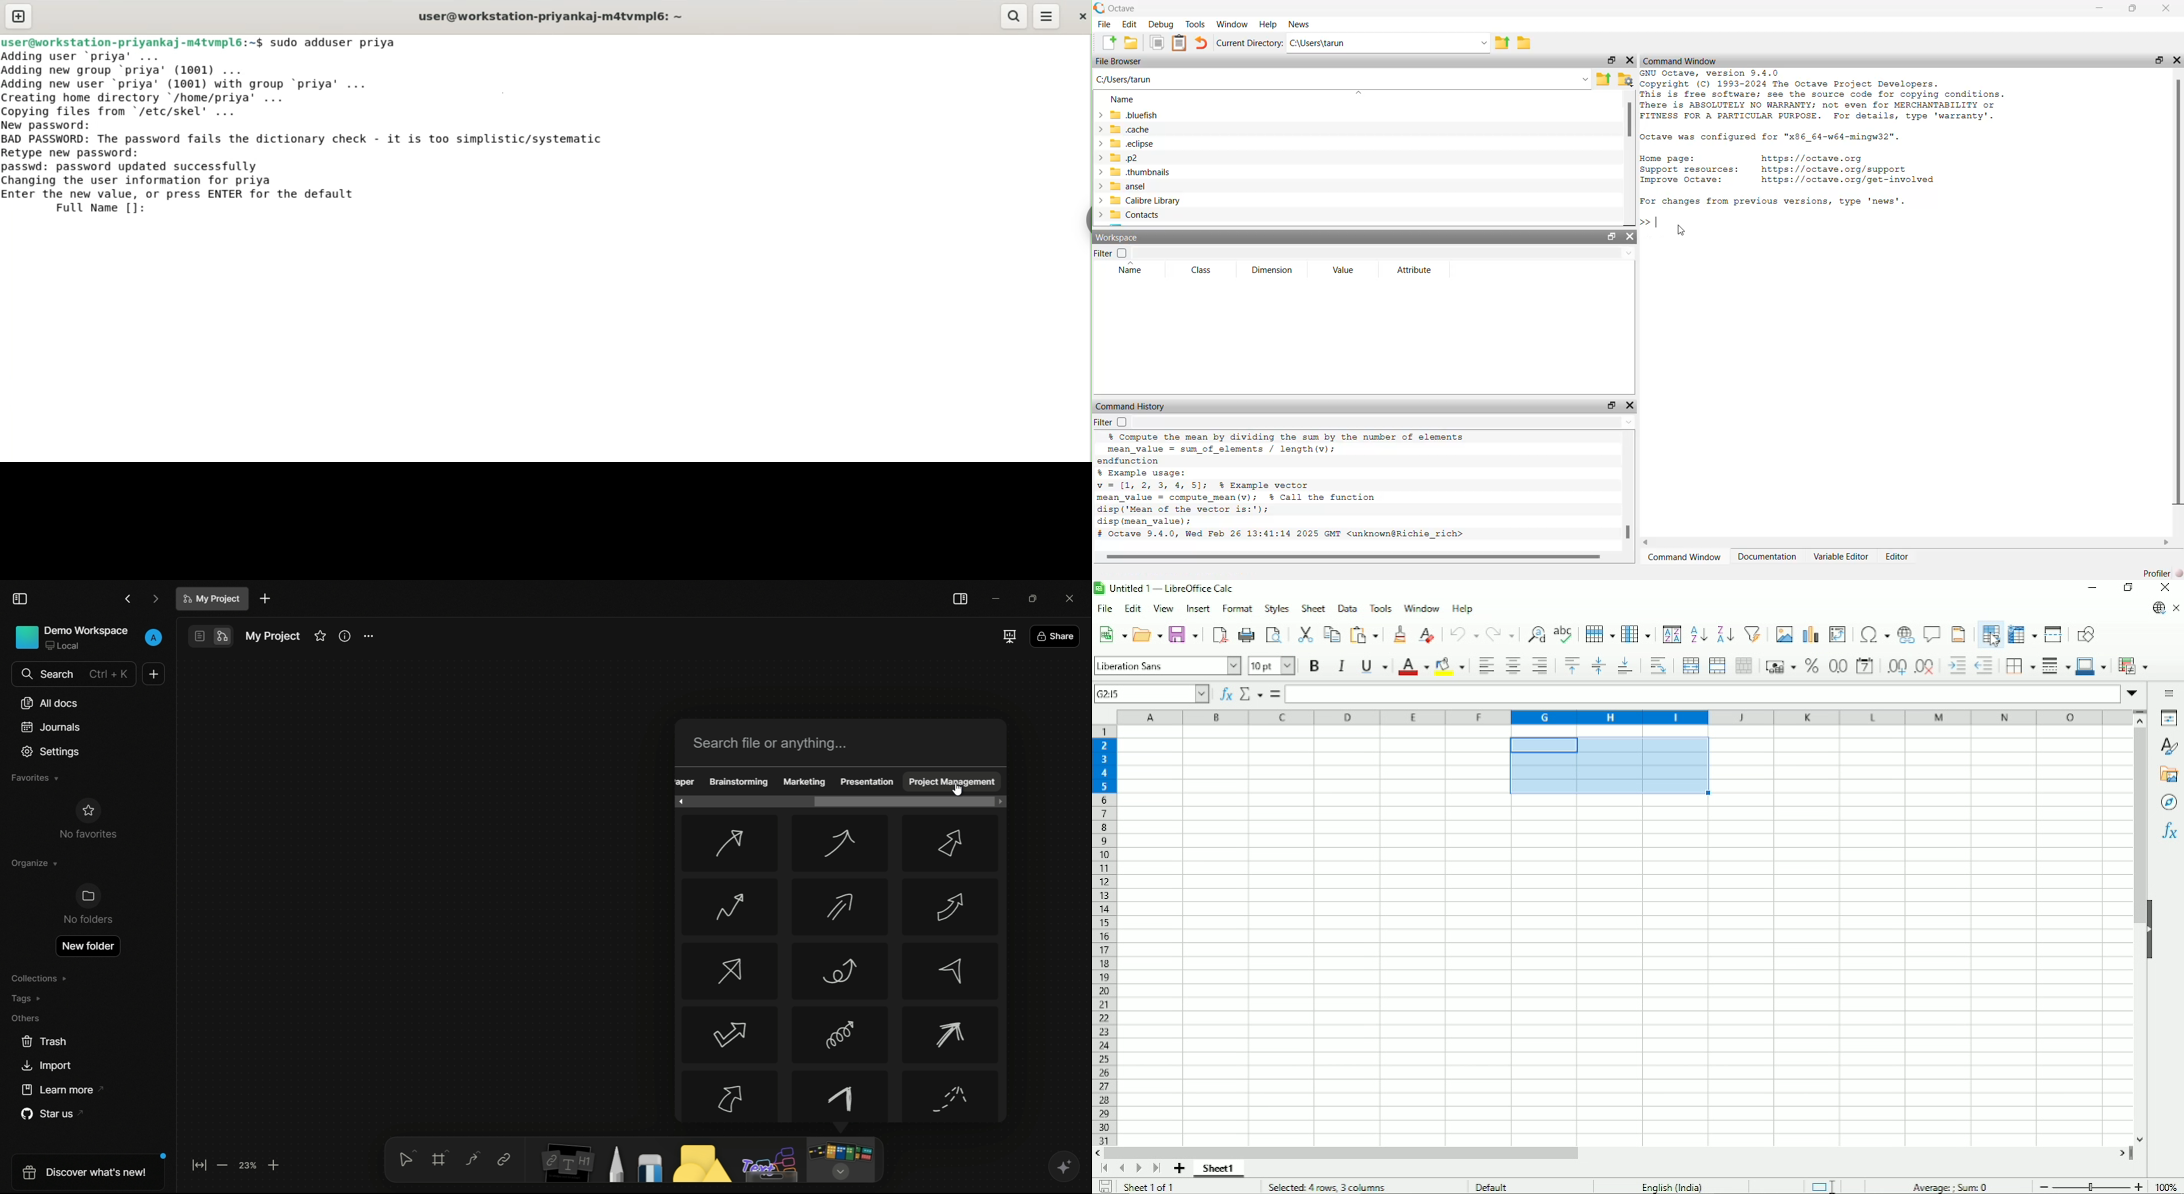 The height and width of the screenshot is (1204, 2184). Describe the element at coordinates (1365, 634) in the screenshot. I see `Paste` at that location.